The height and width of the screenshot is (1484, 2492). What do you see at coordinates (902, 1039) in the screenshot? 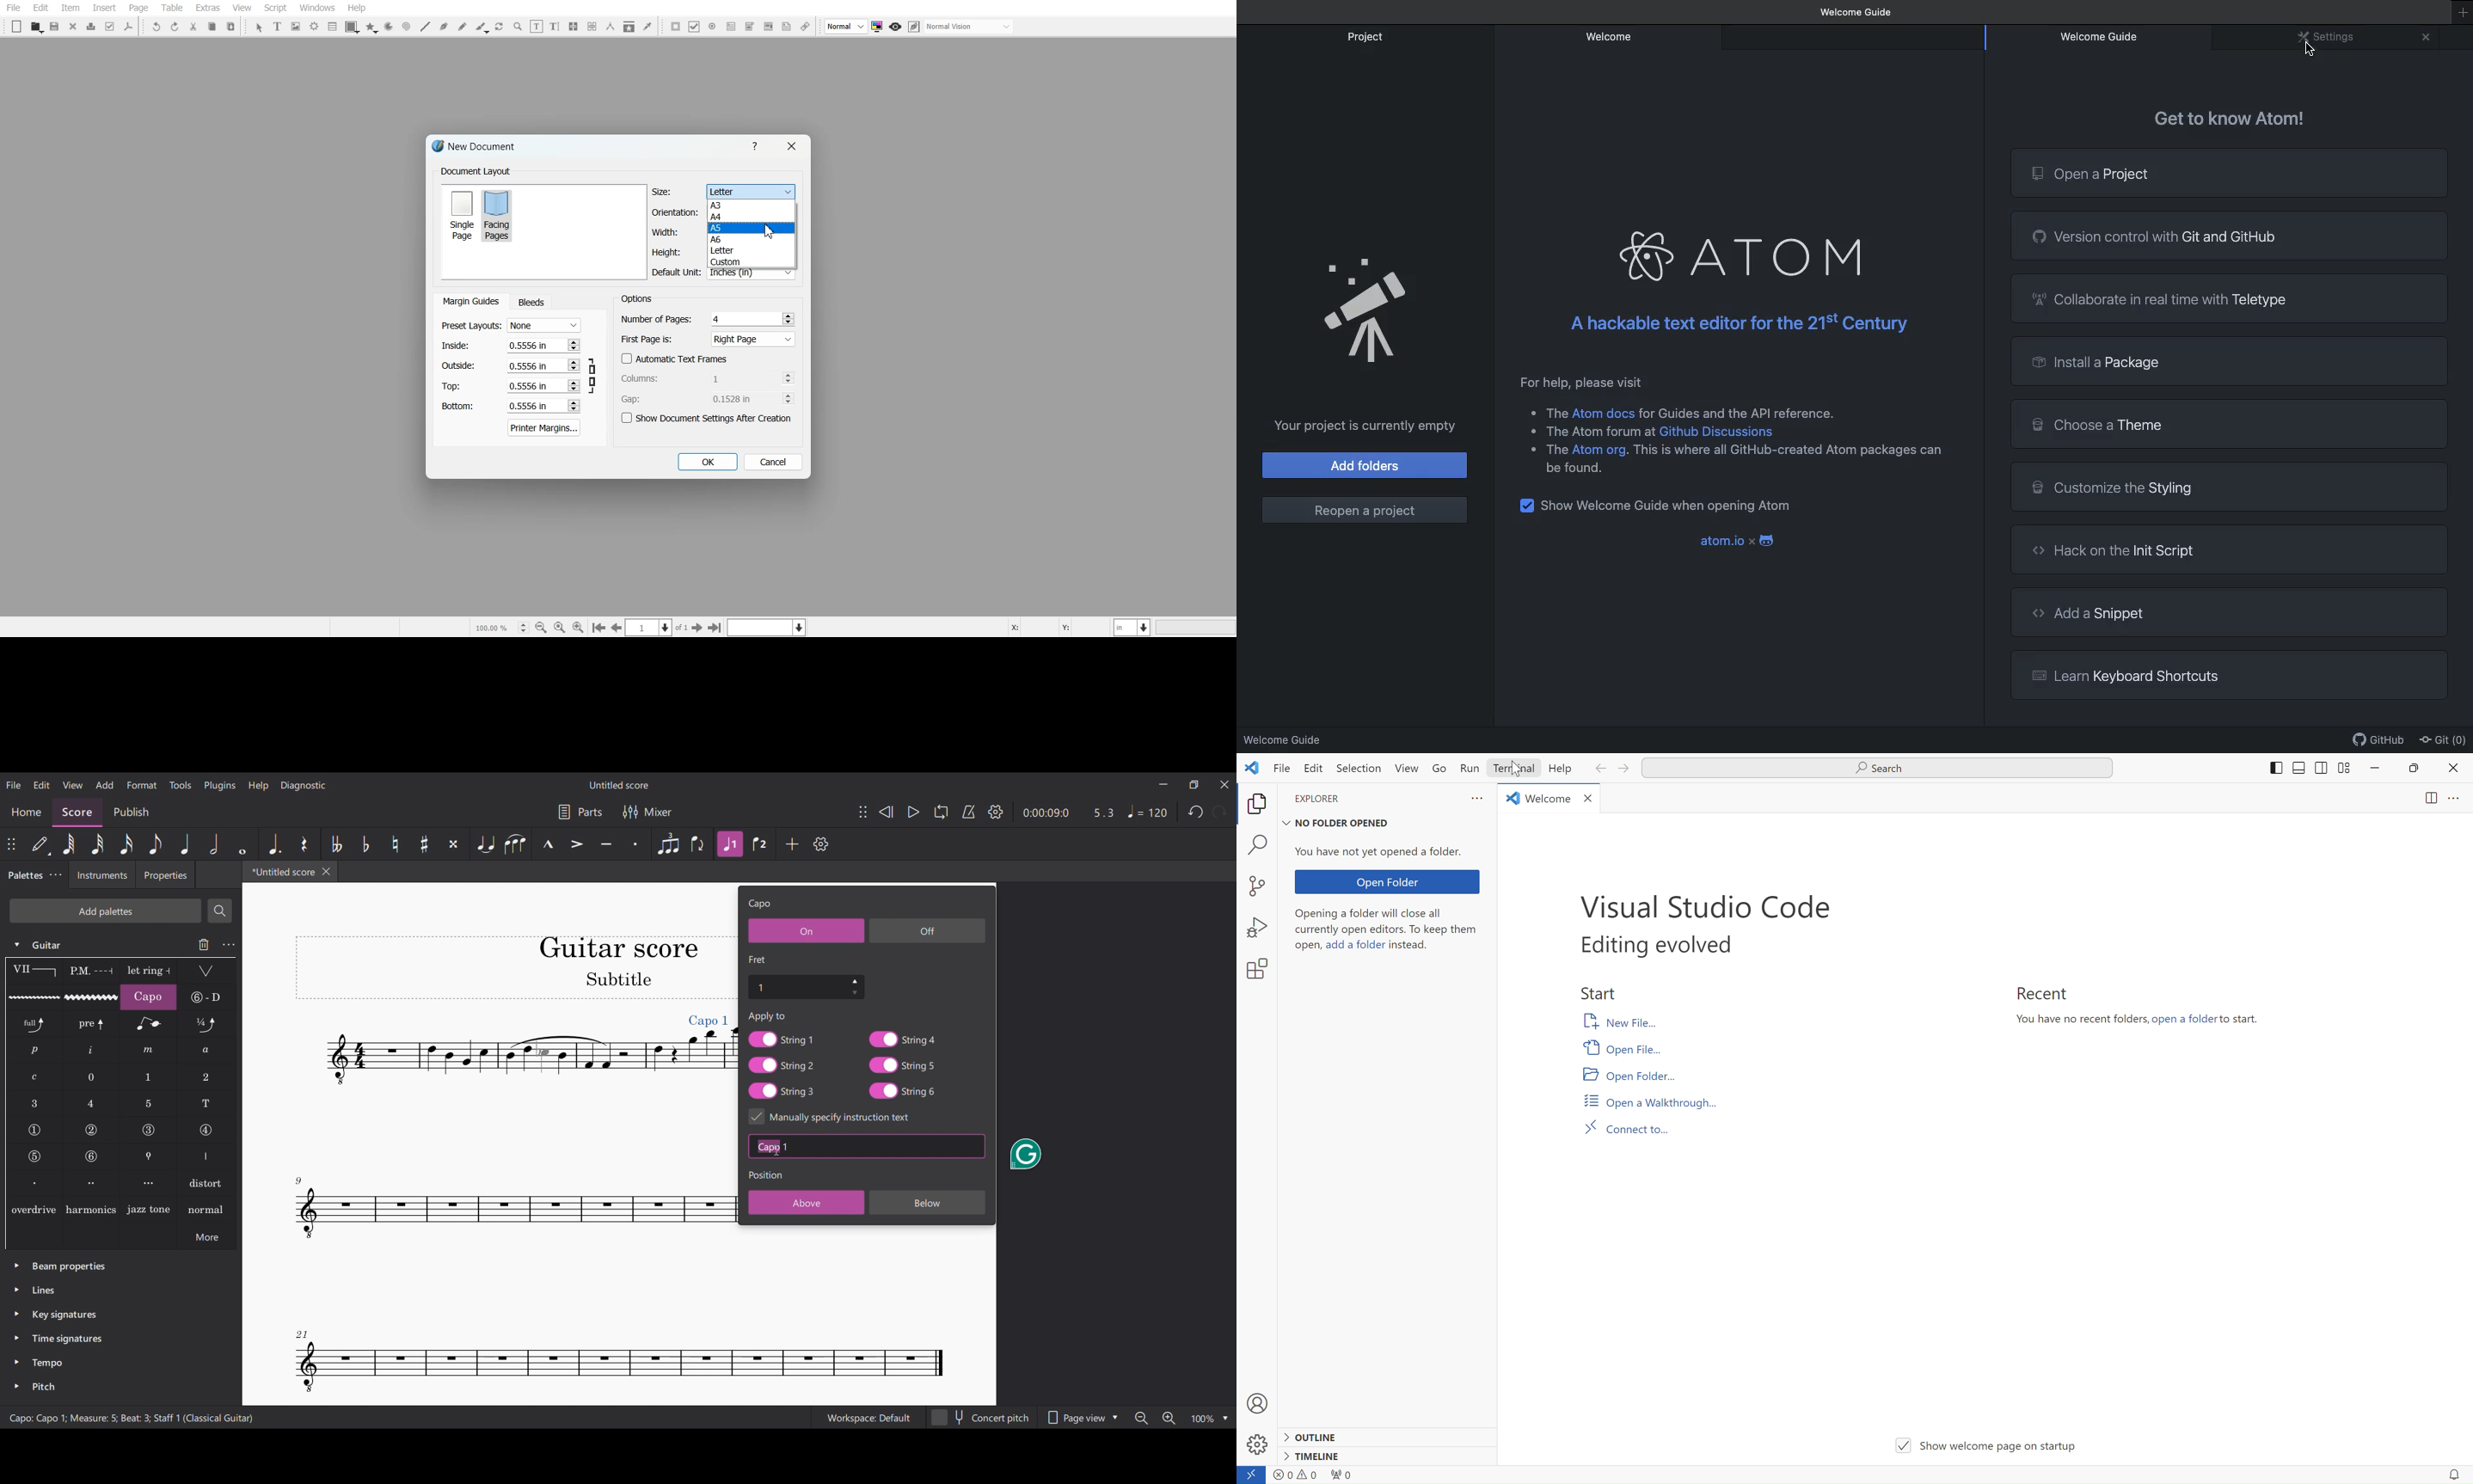
I see `String 4 toggle` at bounding box center [902, 1039].